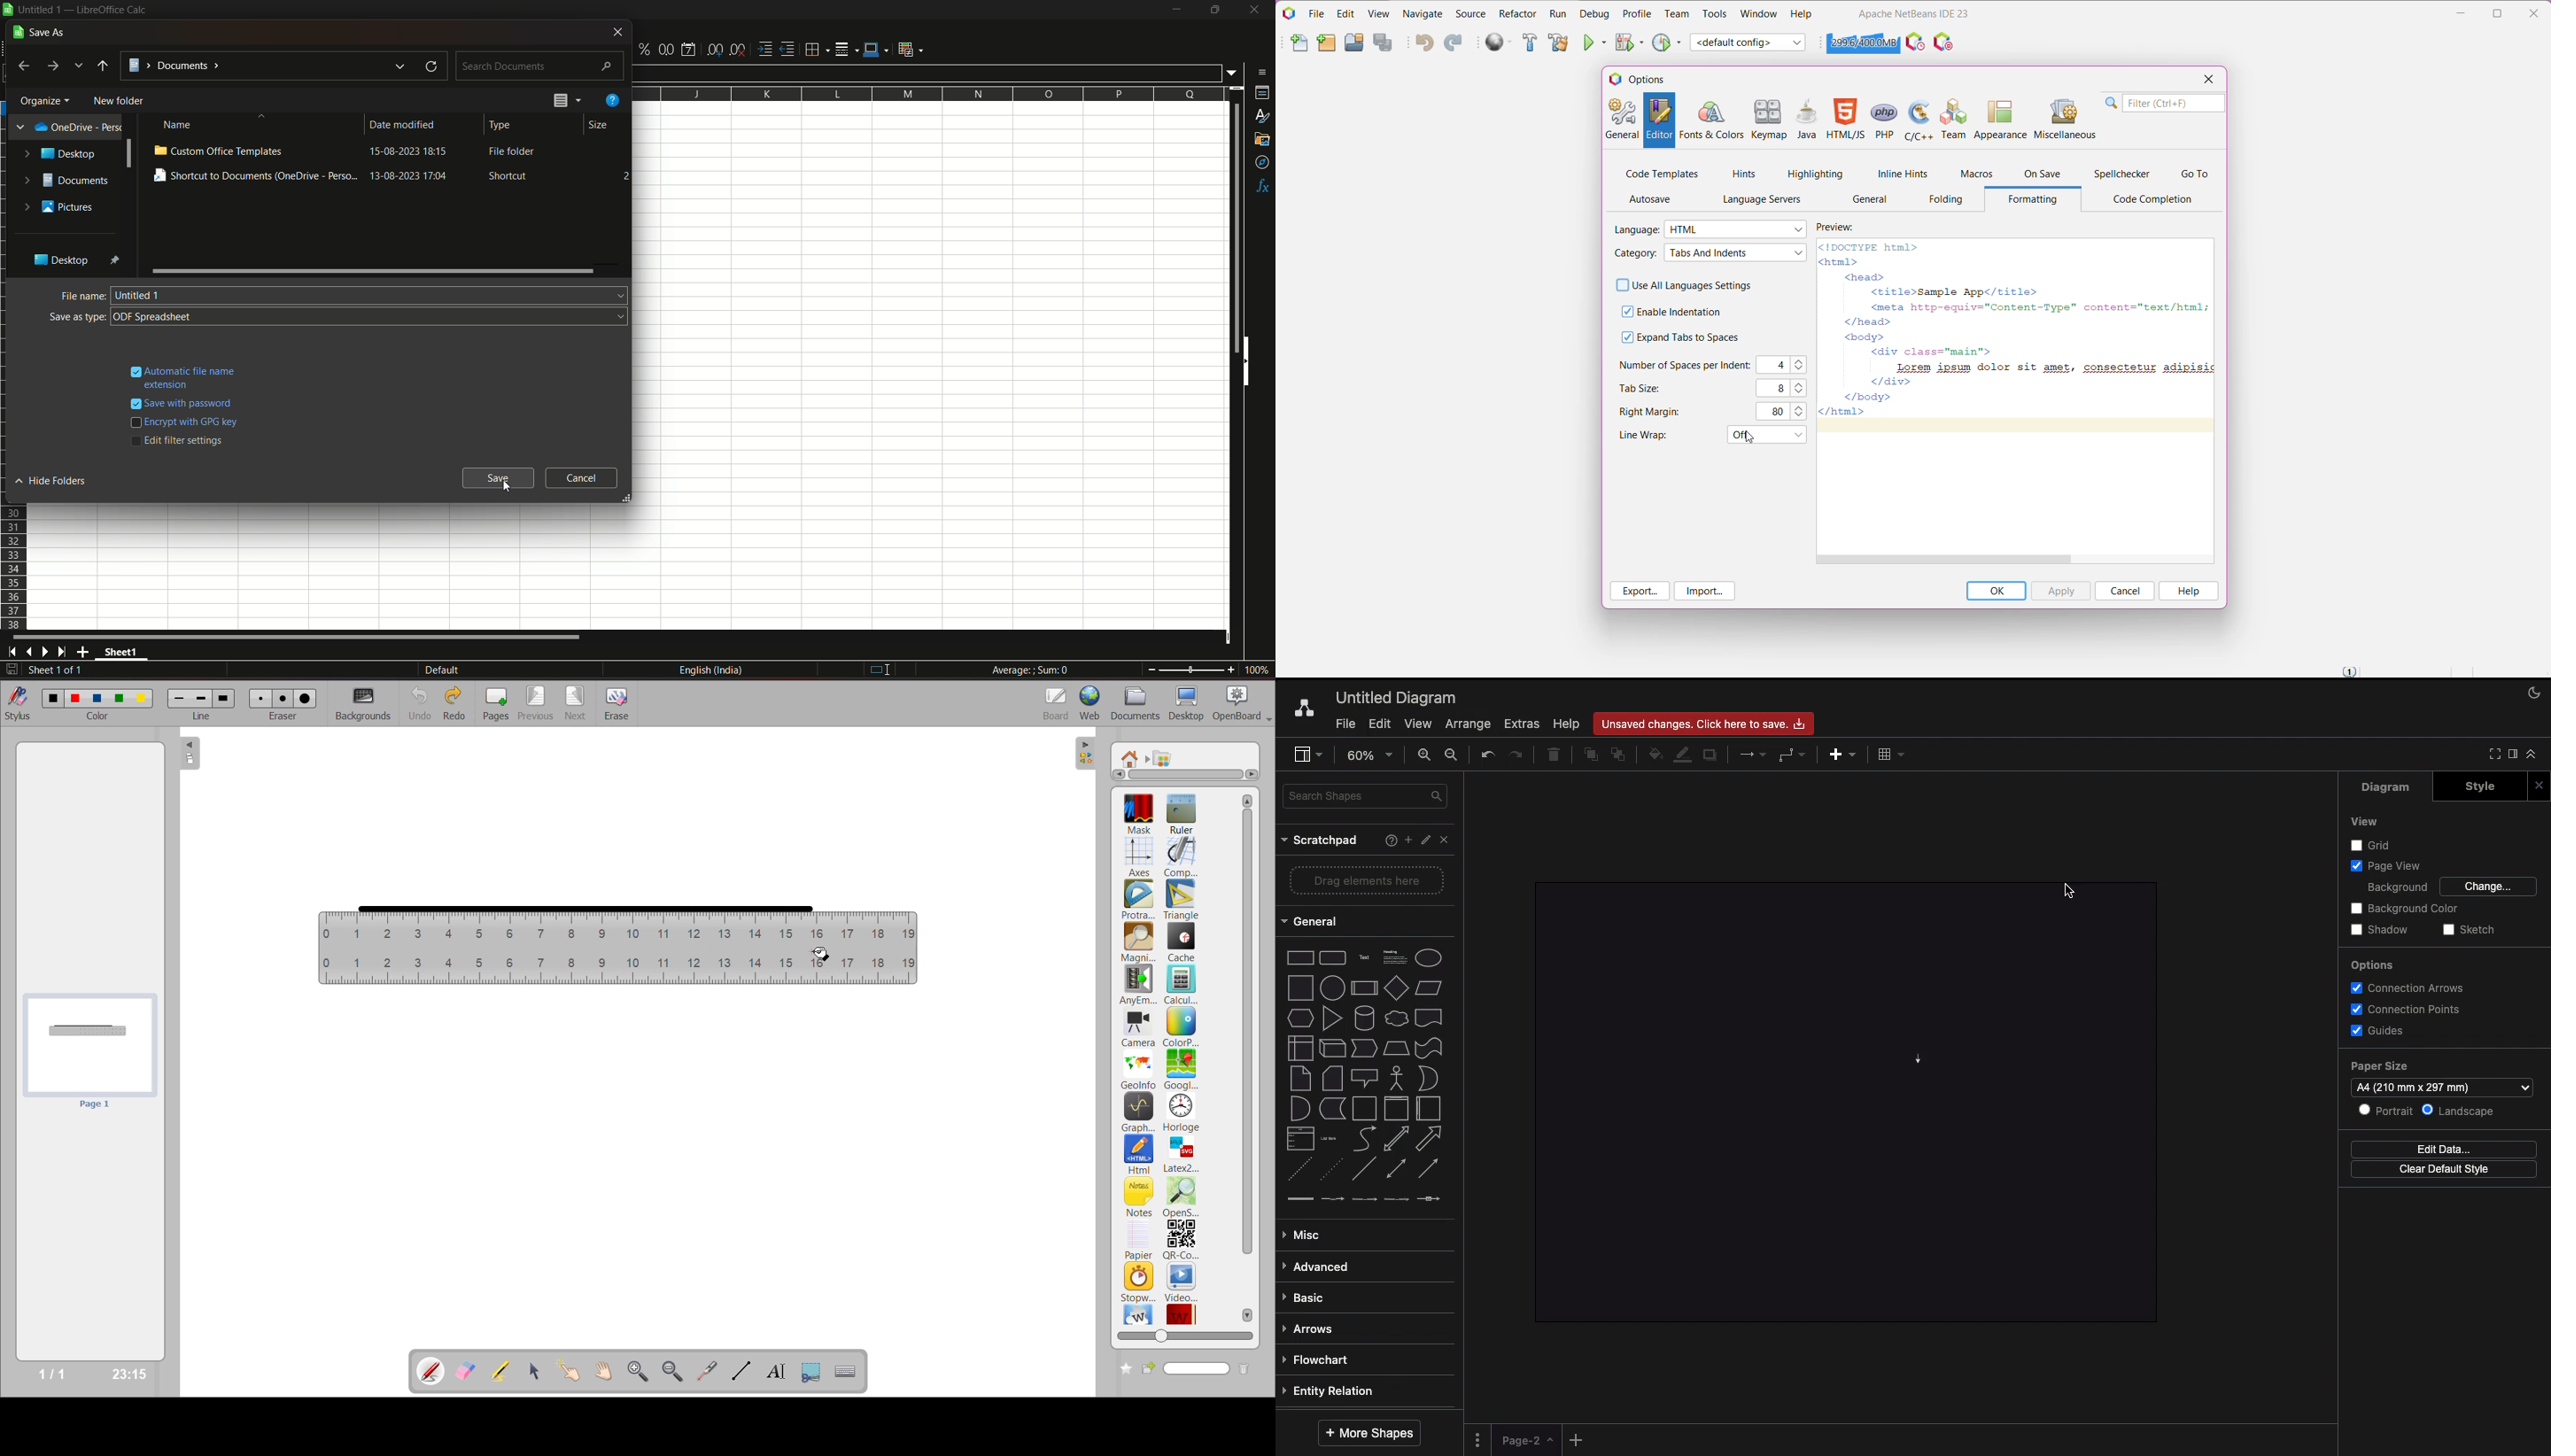 This screenshot has width=2576, height=1456. What do you see at coordinates (1425, 755) in the screenshot?
I see `Zoom in` at bounding box center [1425, 755].